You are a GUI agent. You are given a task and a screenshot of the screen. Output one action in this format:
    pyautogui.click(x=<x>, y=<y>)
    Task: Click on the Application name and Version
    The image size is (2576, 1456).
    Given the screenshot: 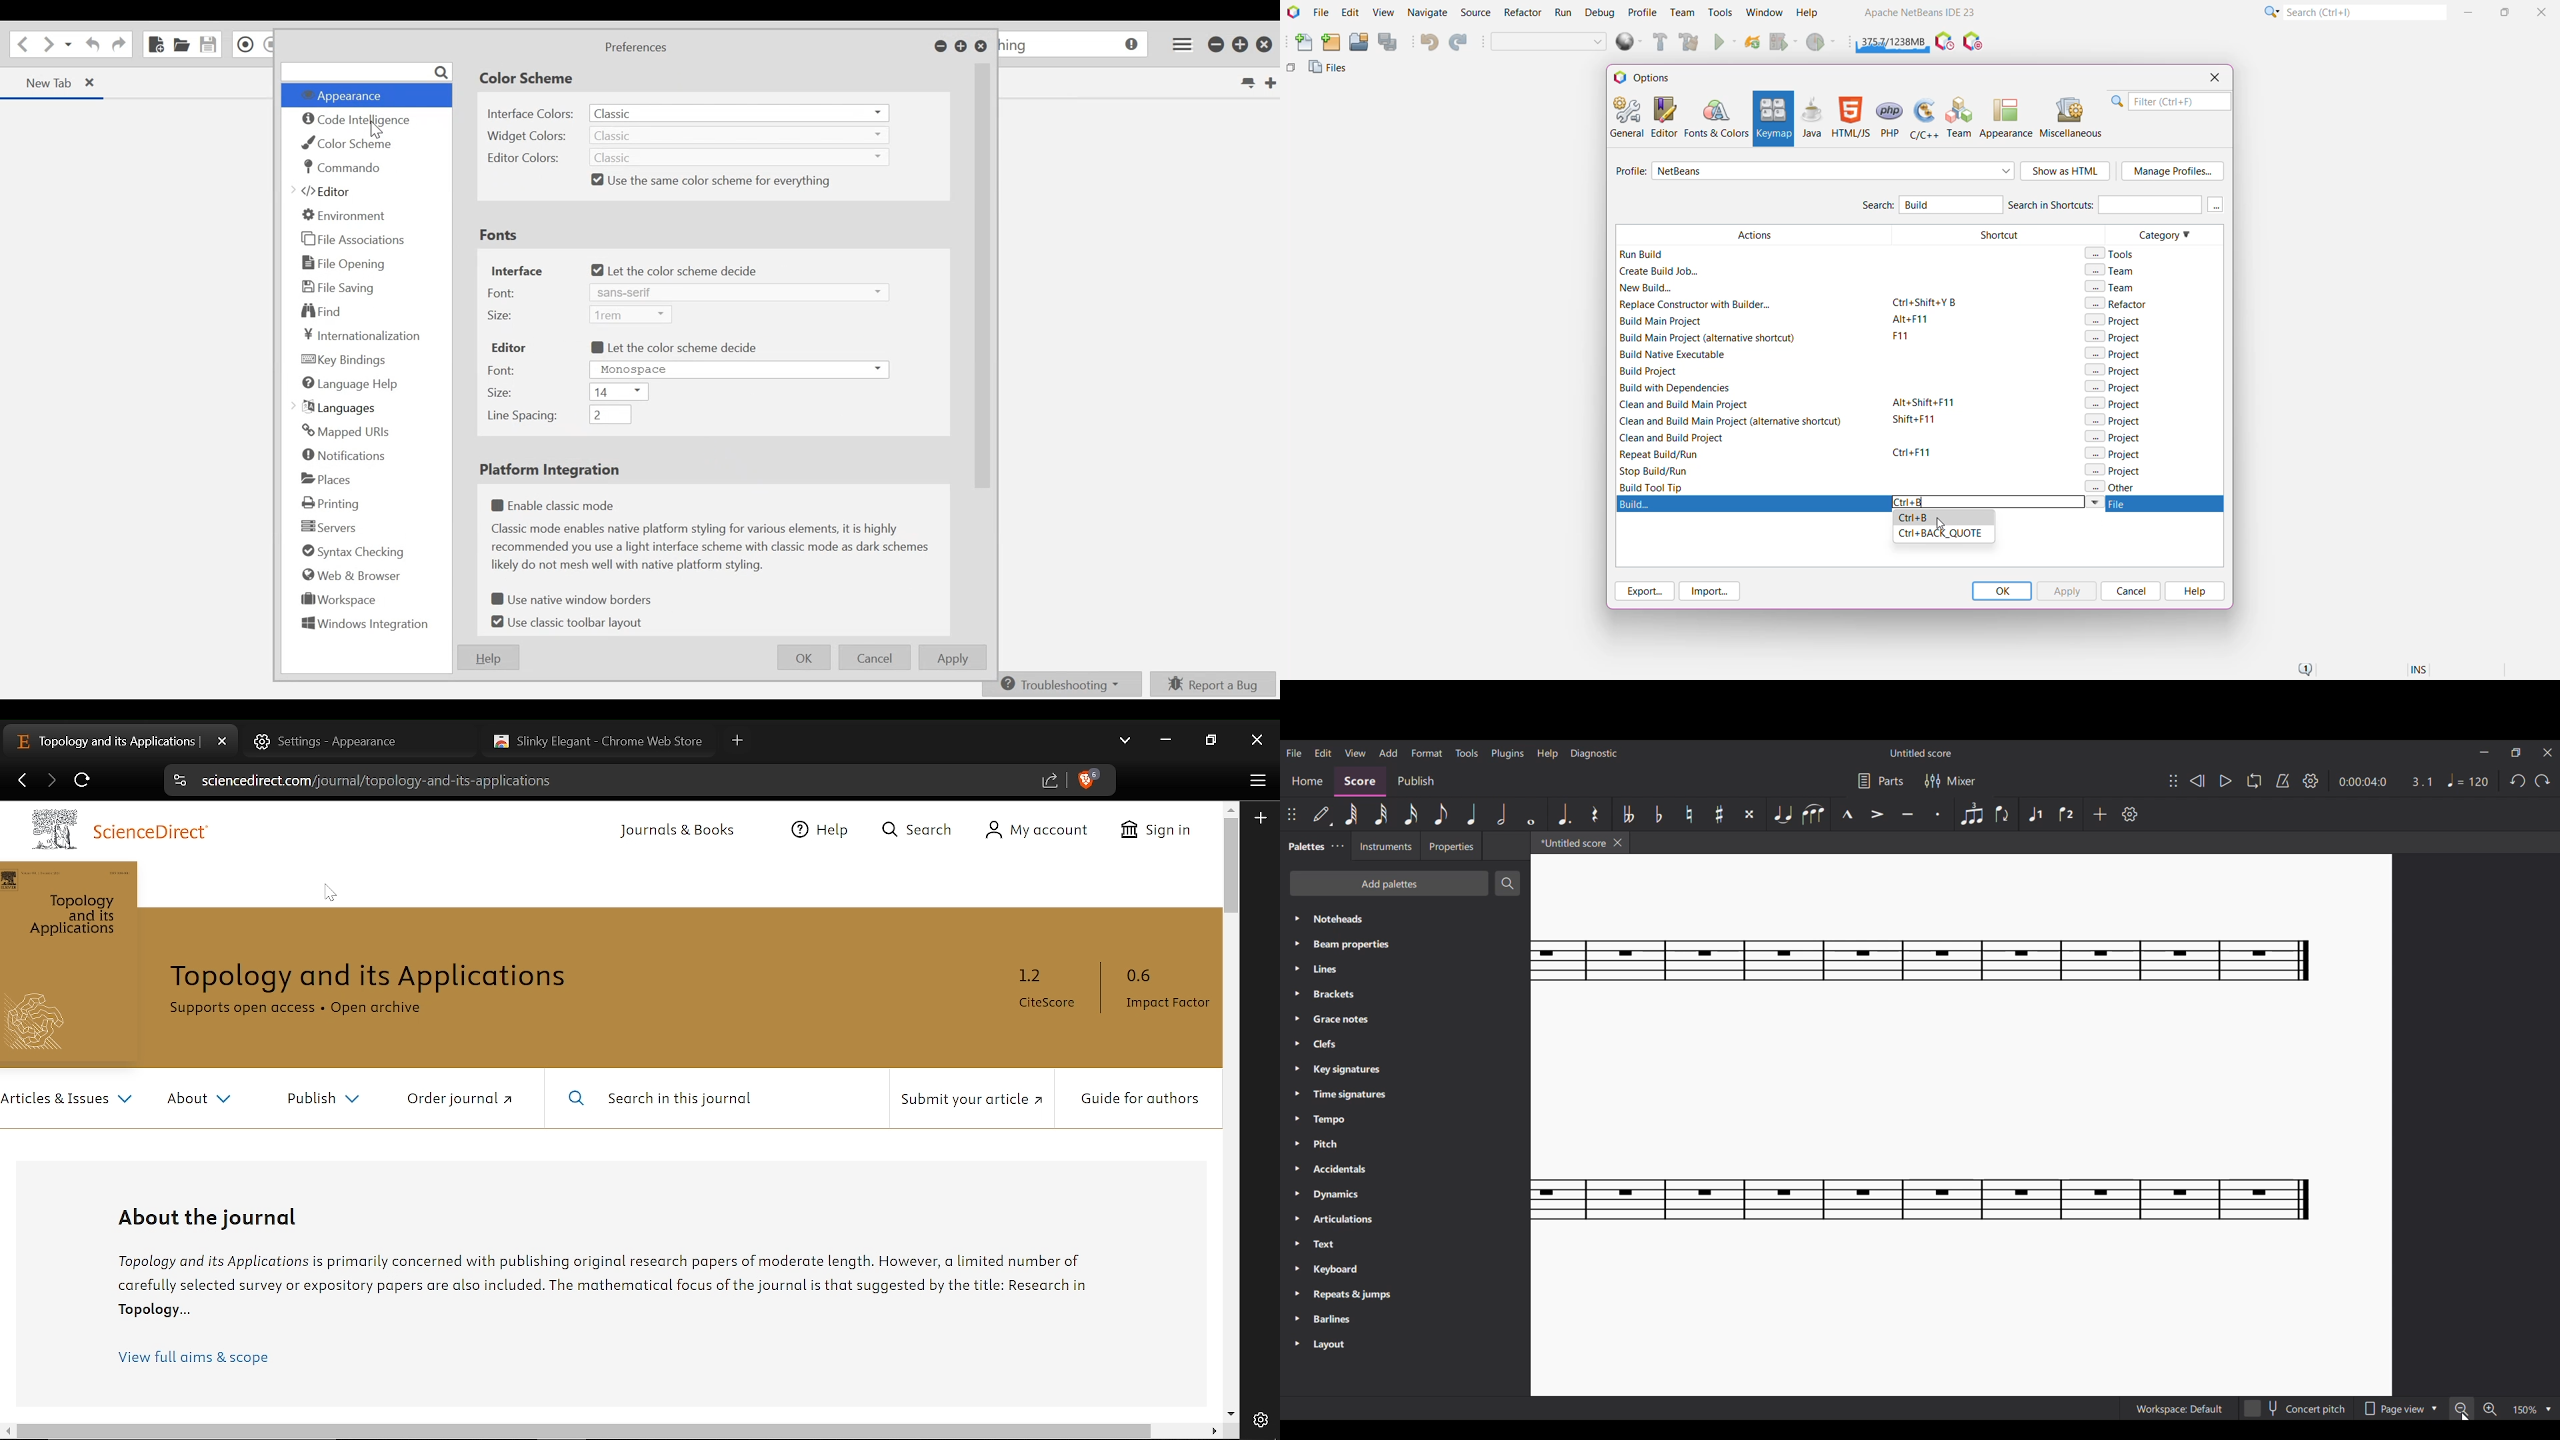 What is the action you would take?
    pyautogui.click(x=1918, y=15)
    